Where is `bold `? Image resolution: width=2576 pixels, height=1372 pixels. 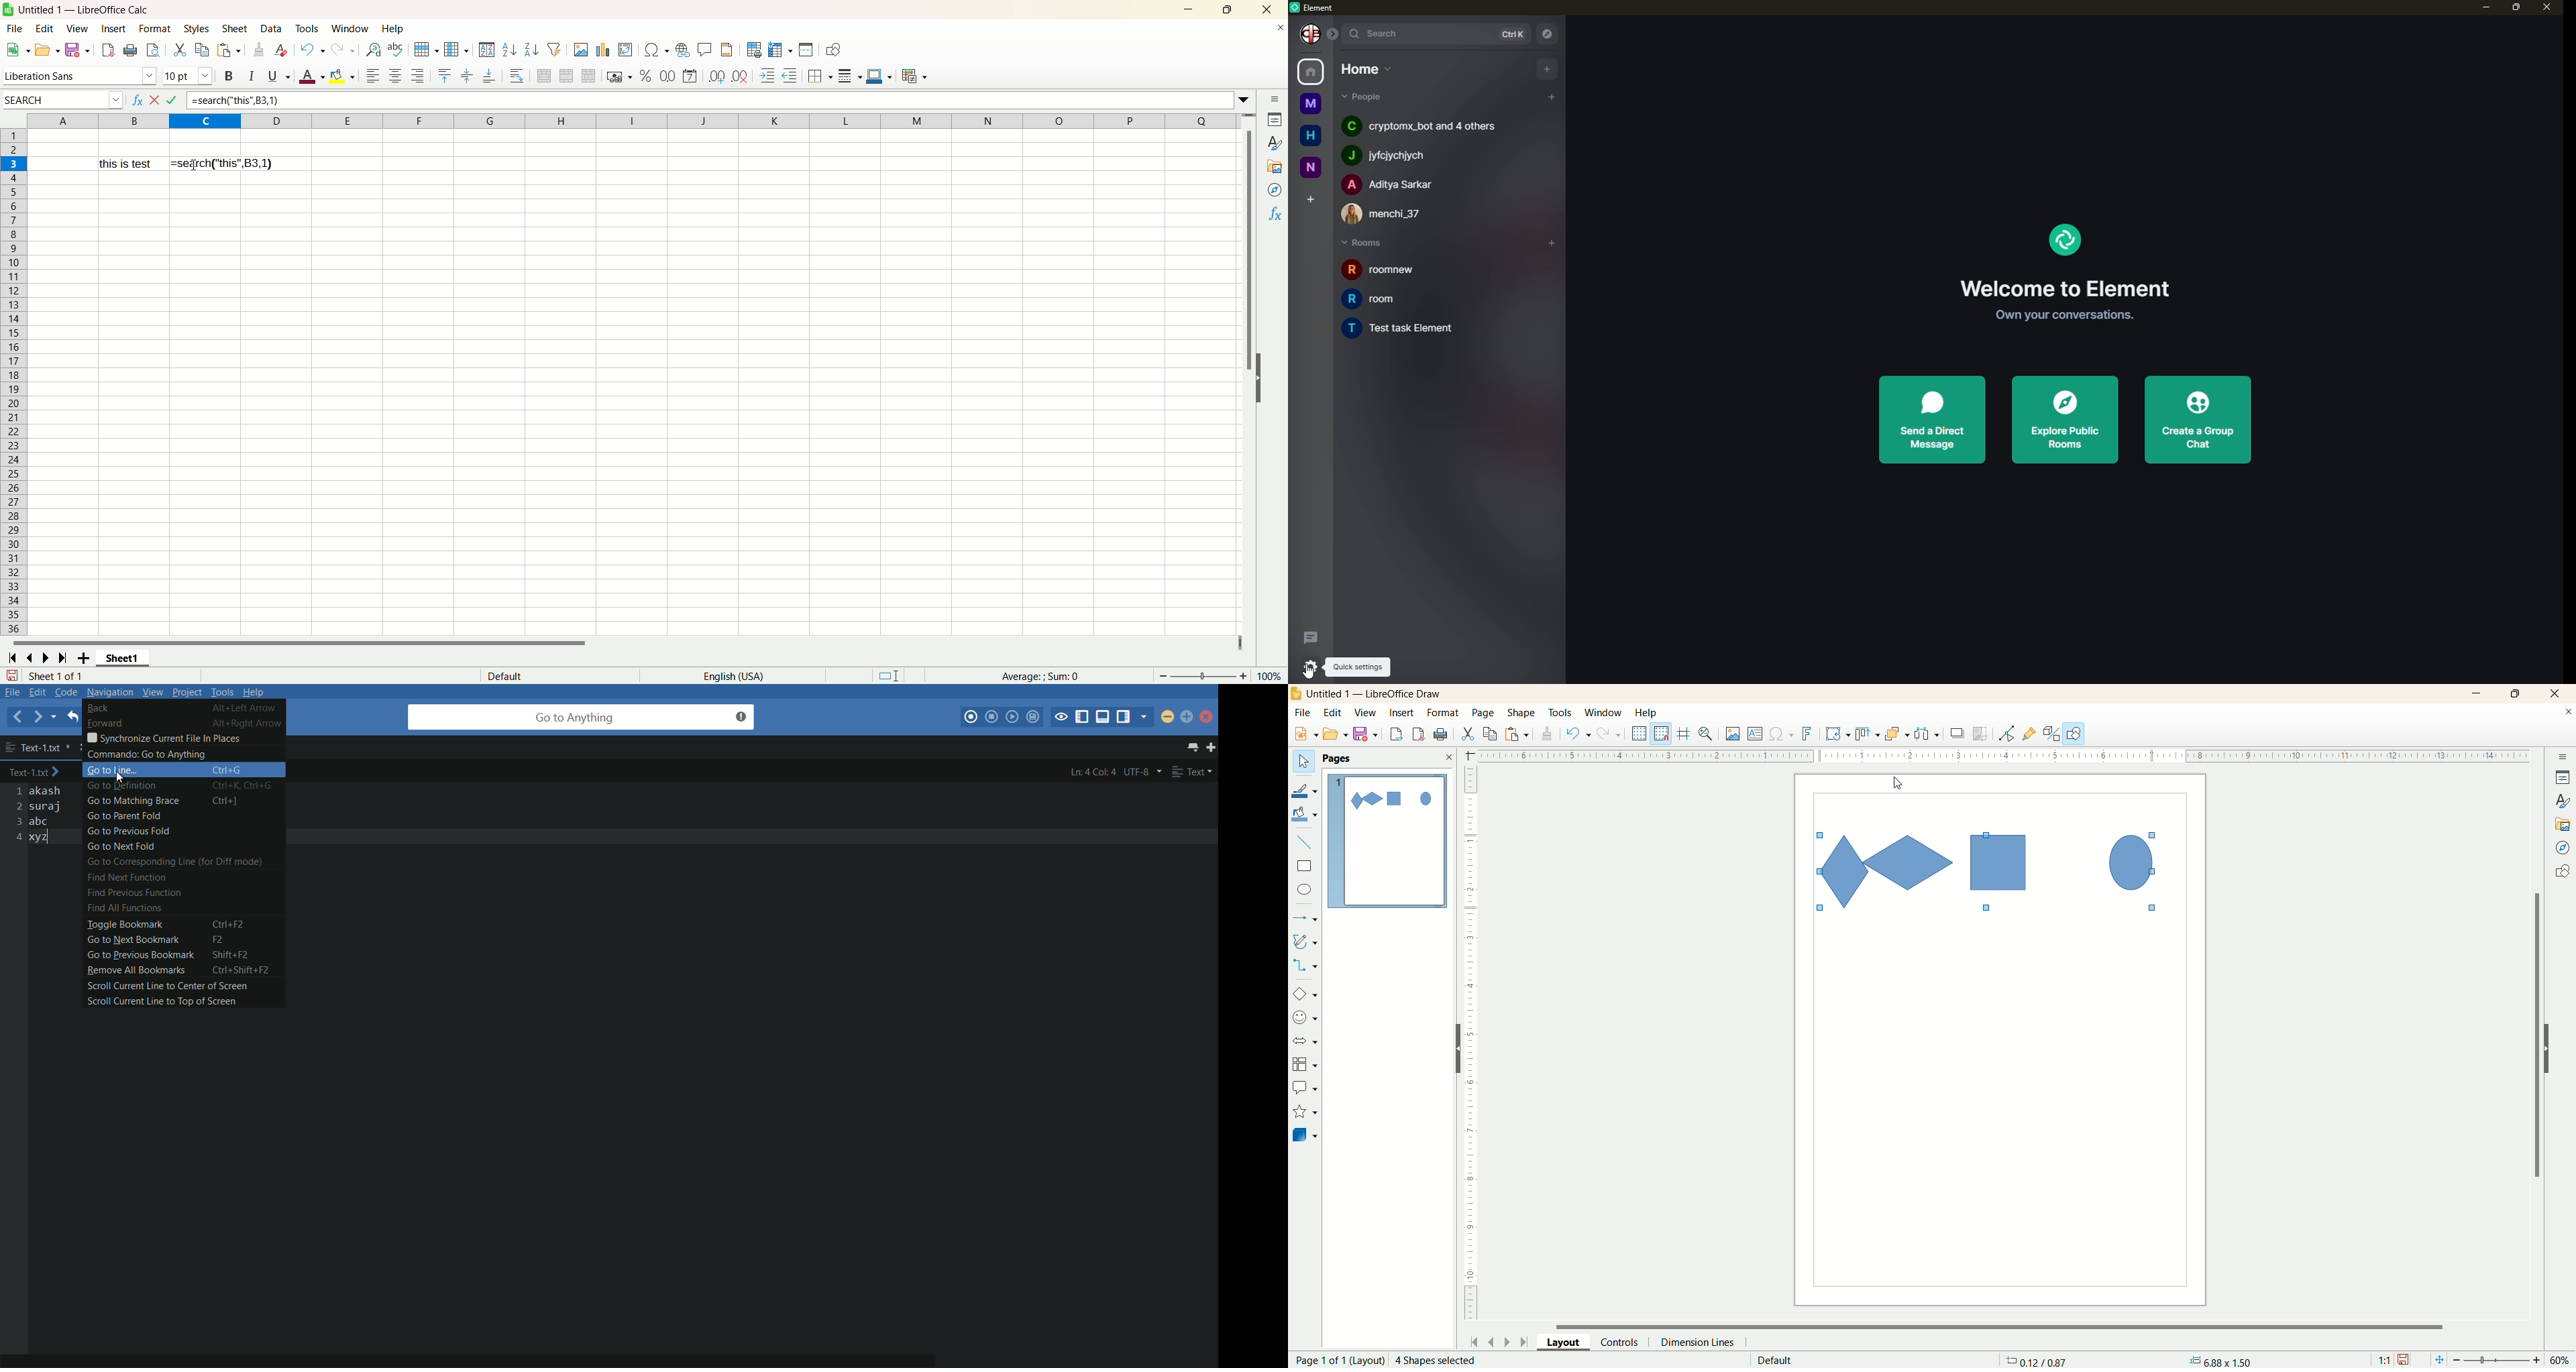 bold  is located at coordinates (231, 75).